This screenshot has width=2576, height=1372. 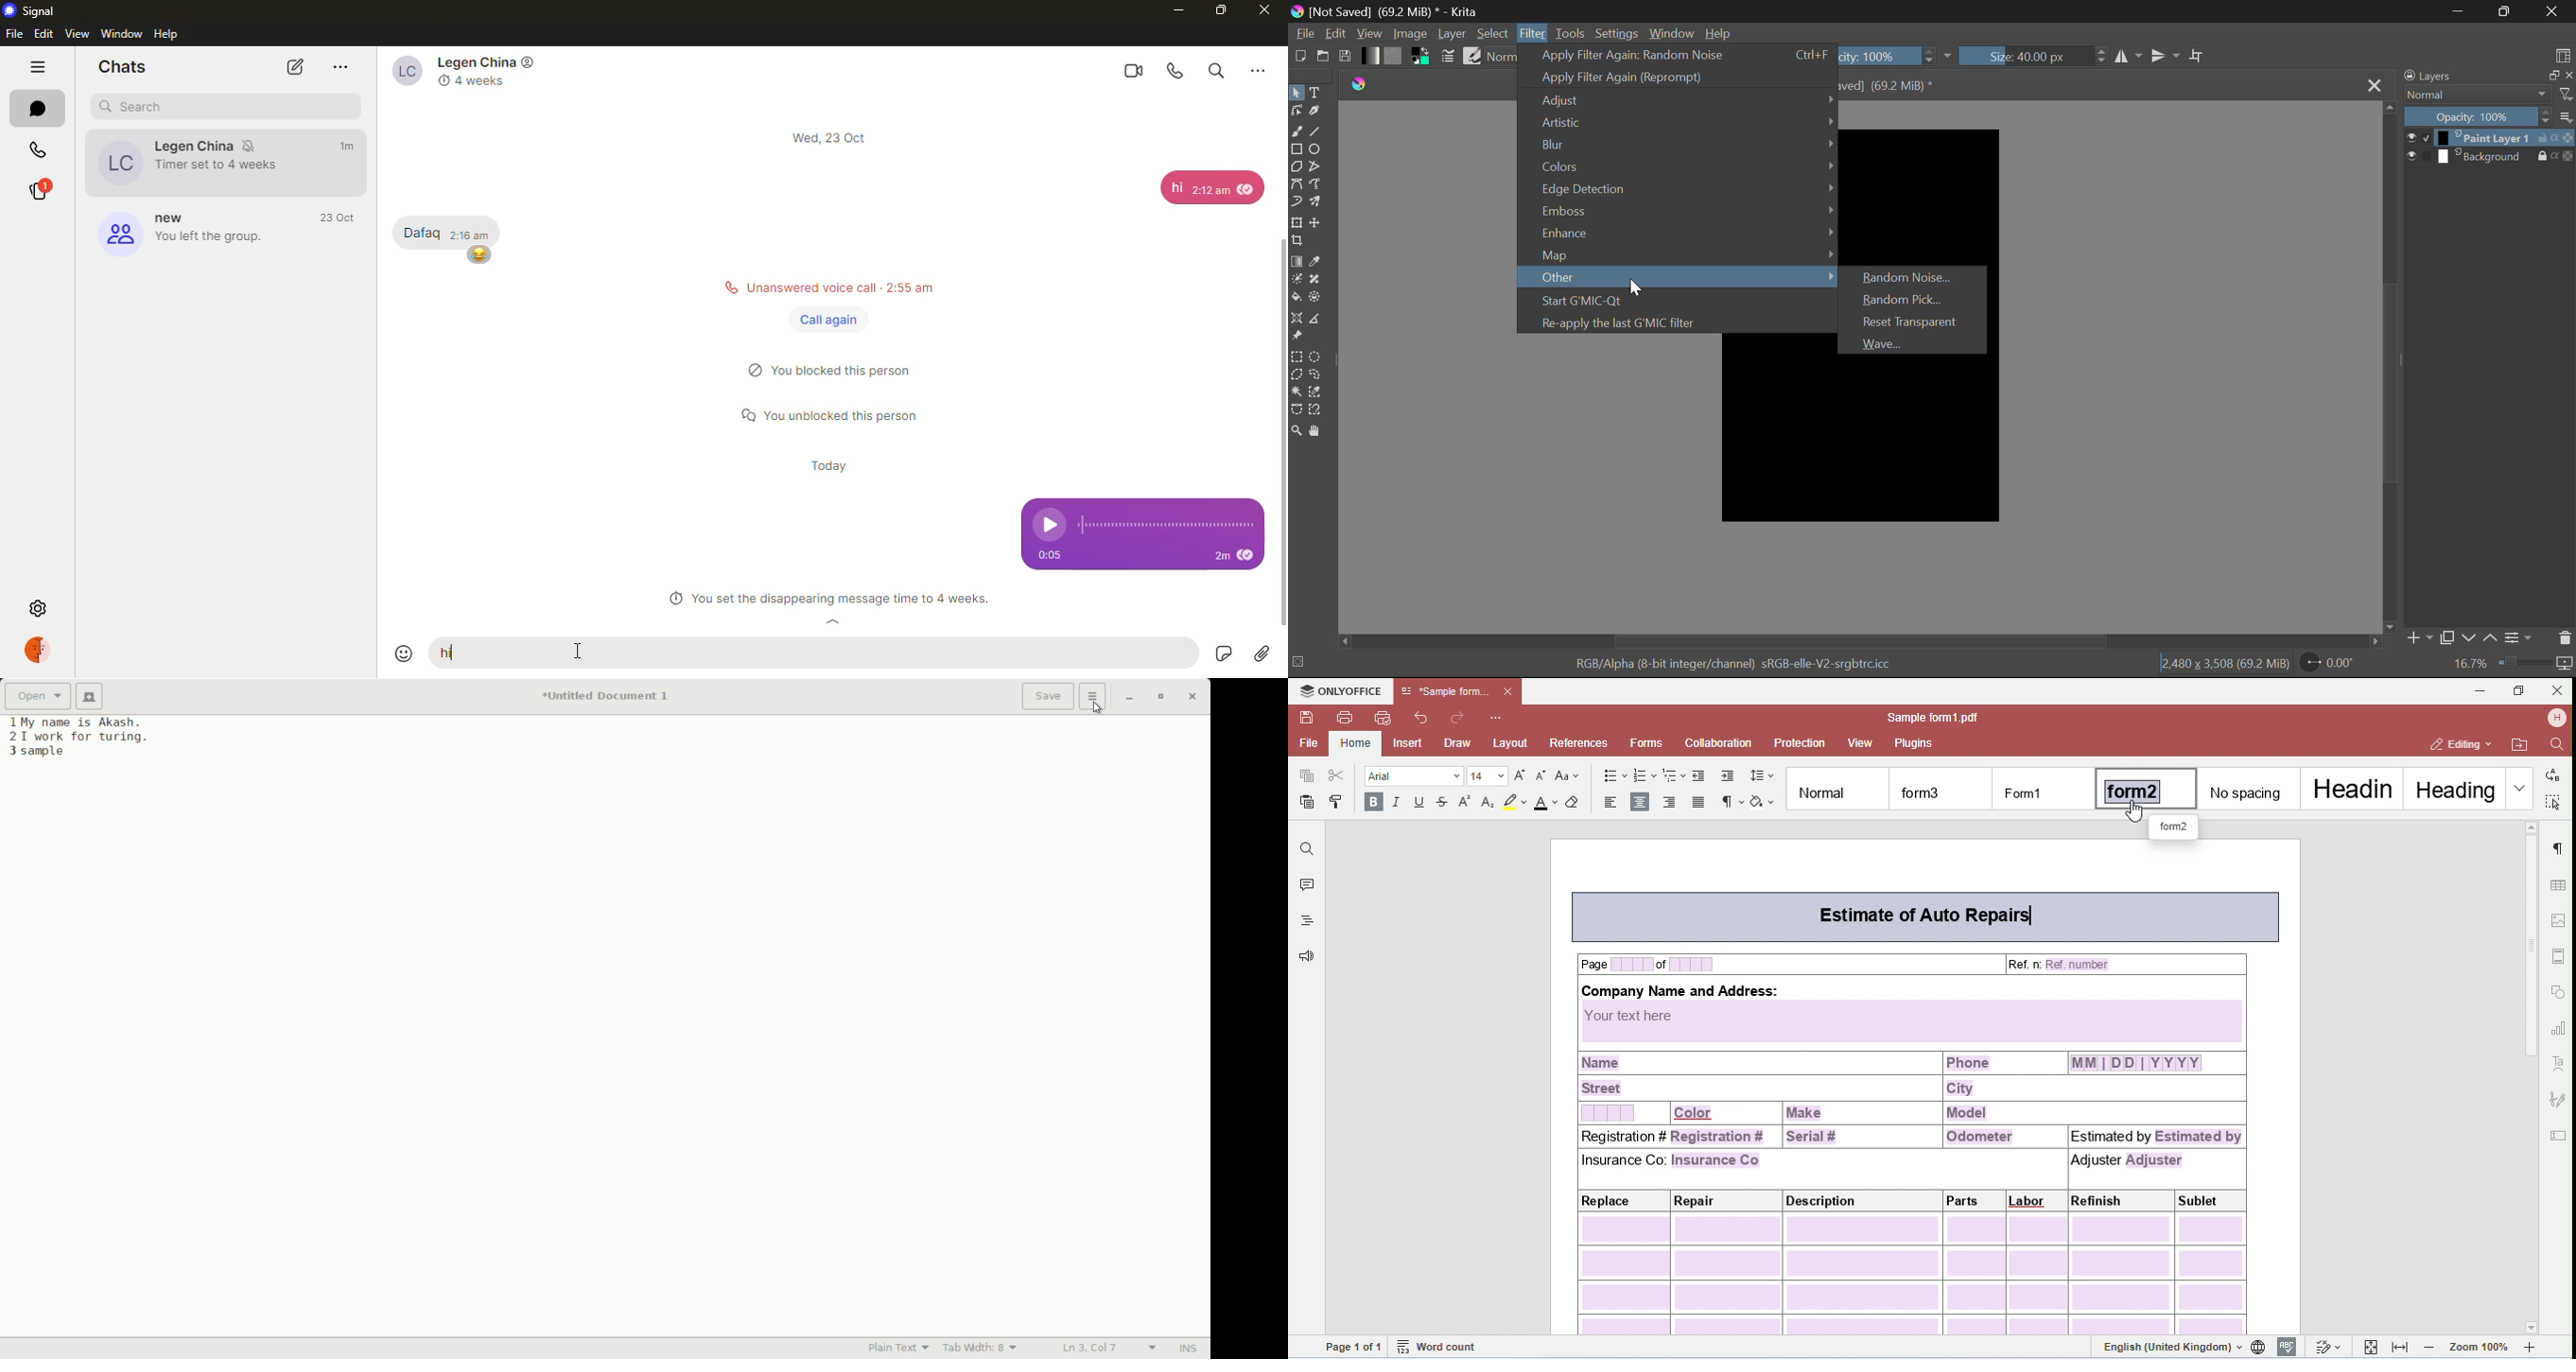 What do you see at coordinates (1258, 69) in the screenshot?
I see `more` at bounding box center [1258, 69].